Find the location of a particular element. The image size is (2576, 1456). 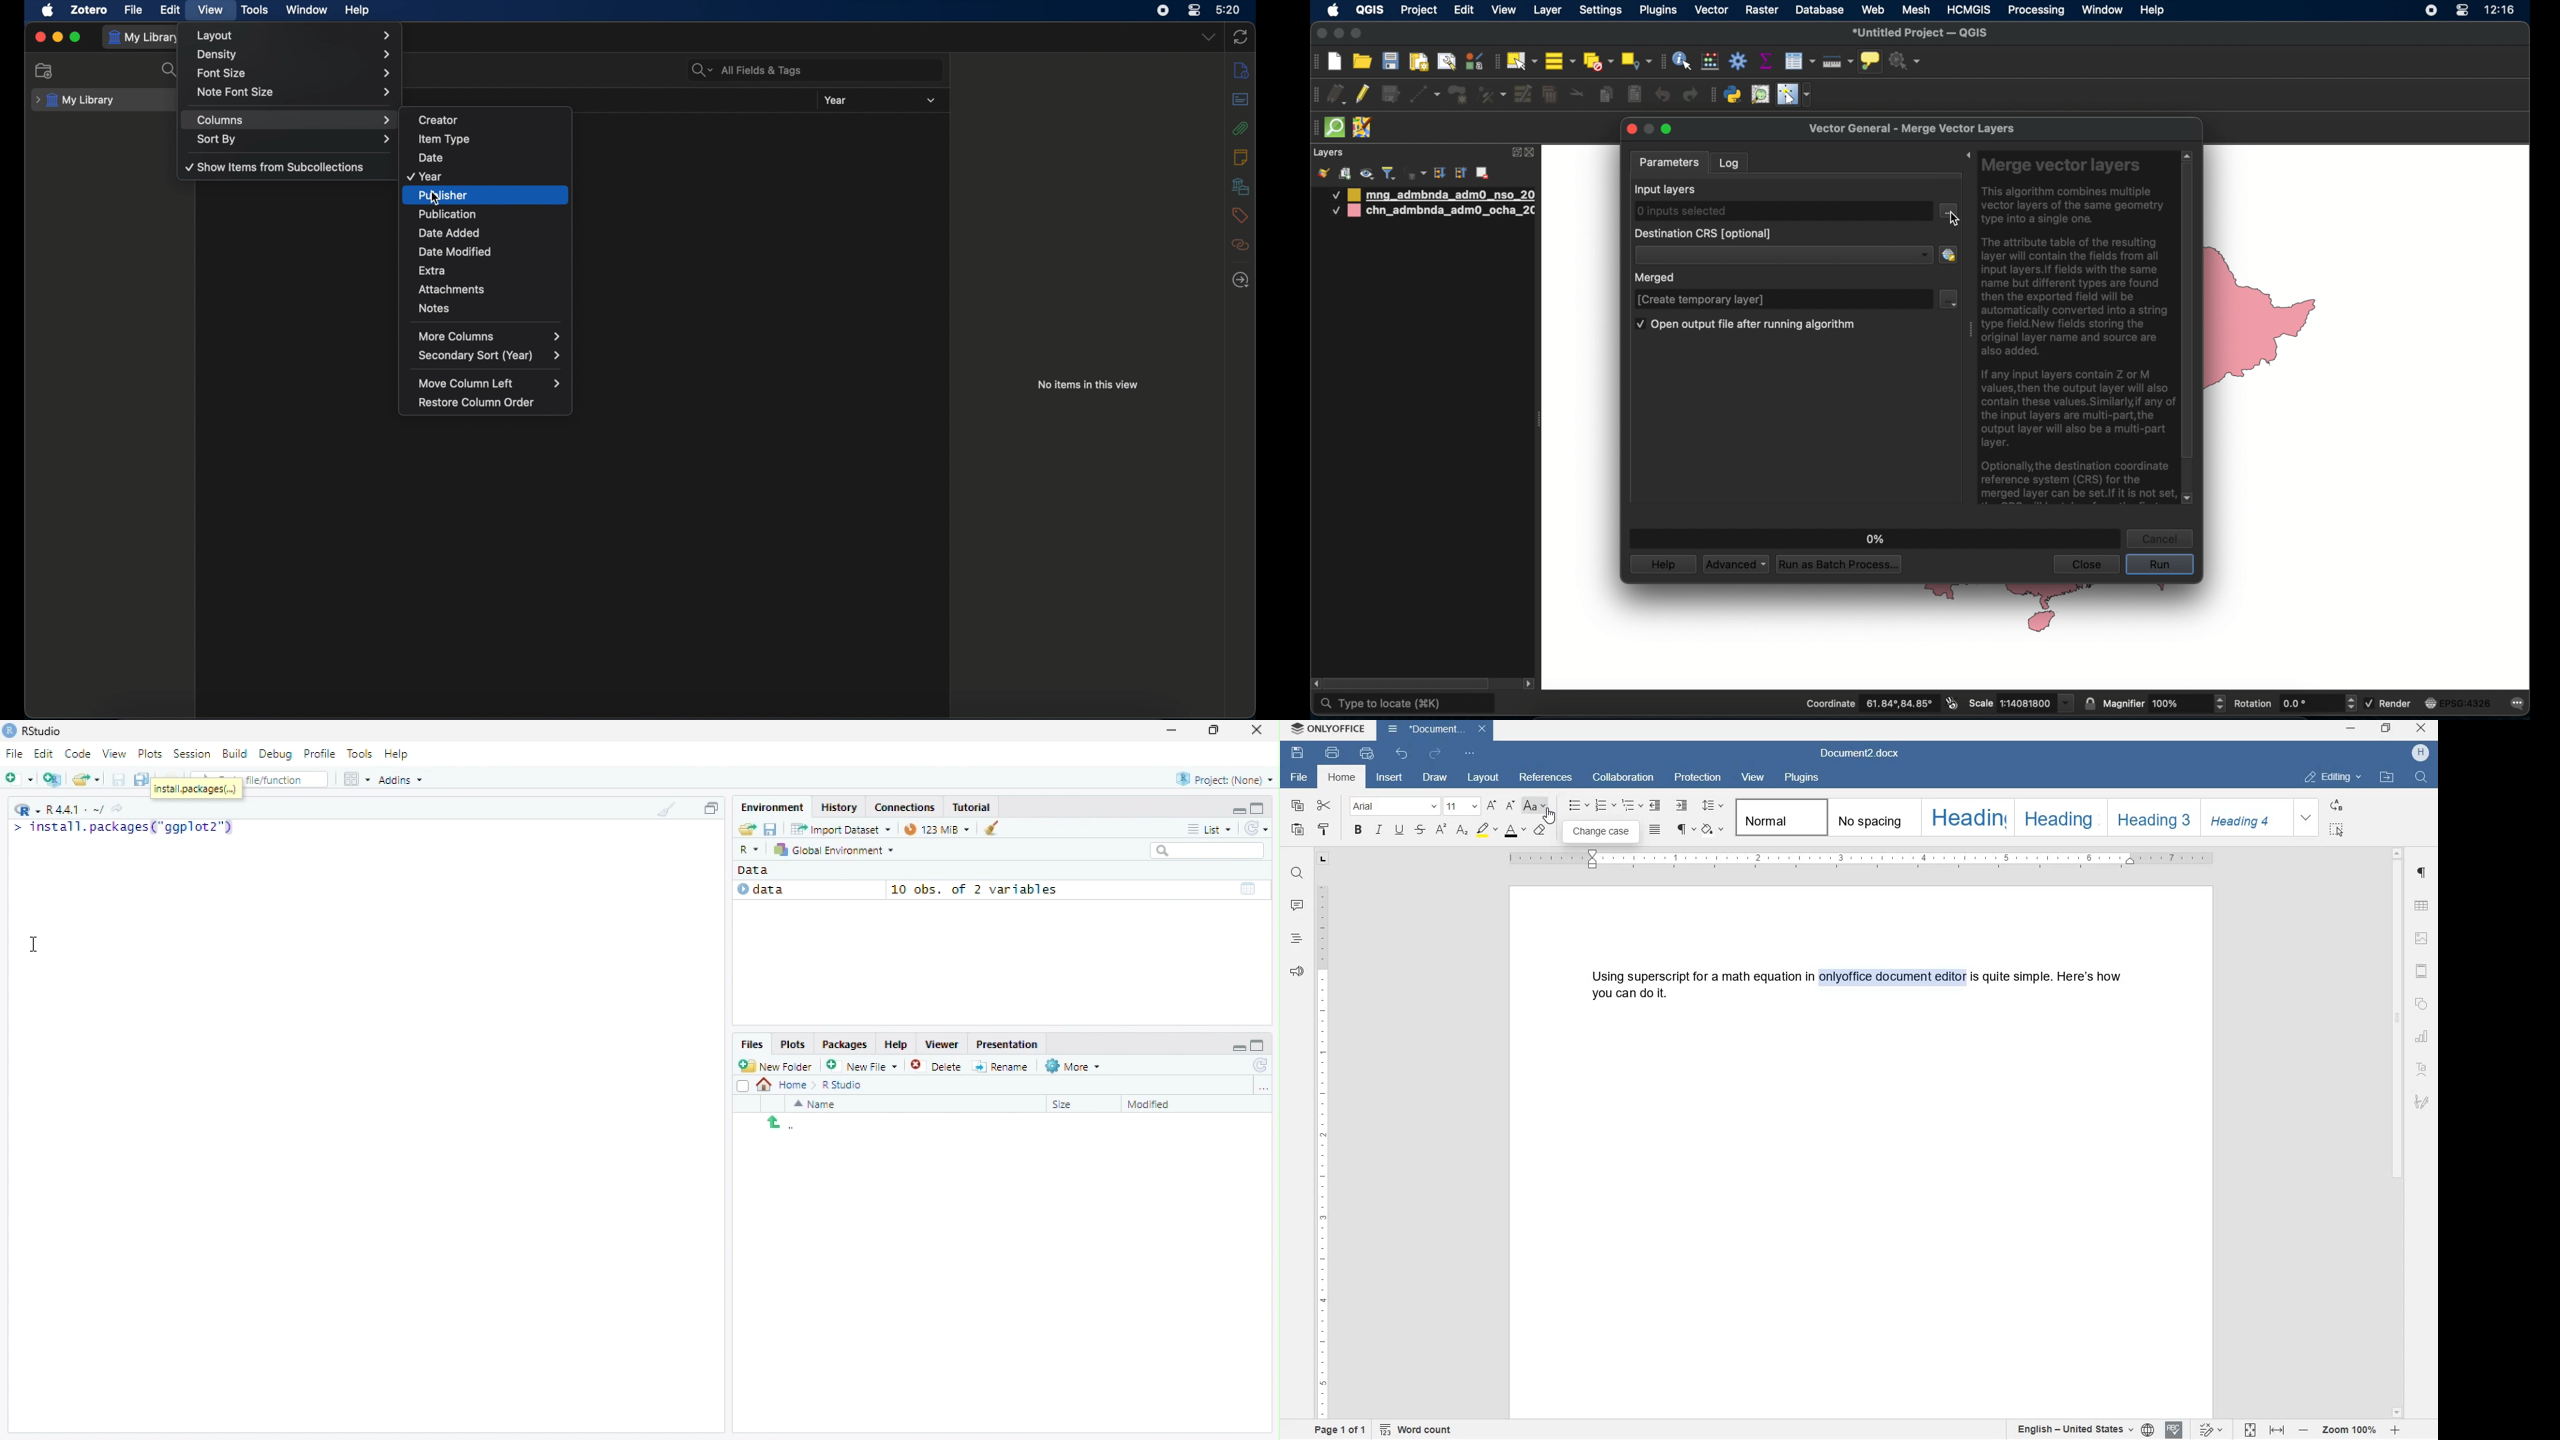

tags is located at coordinates (1239, 215).